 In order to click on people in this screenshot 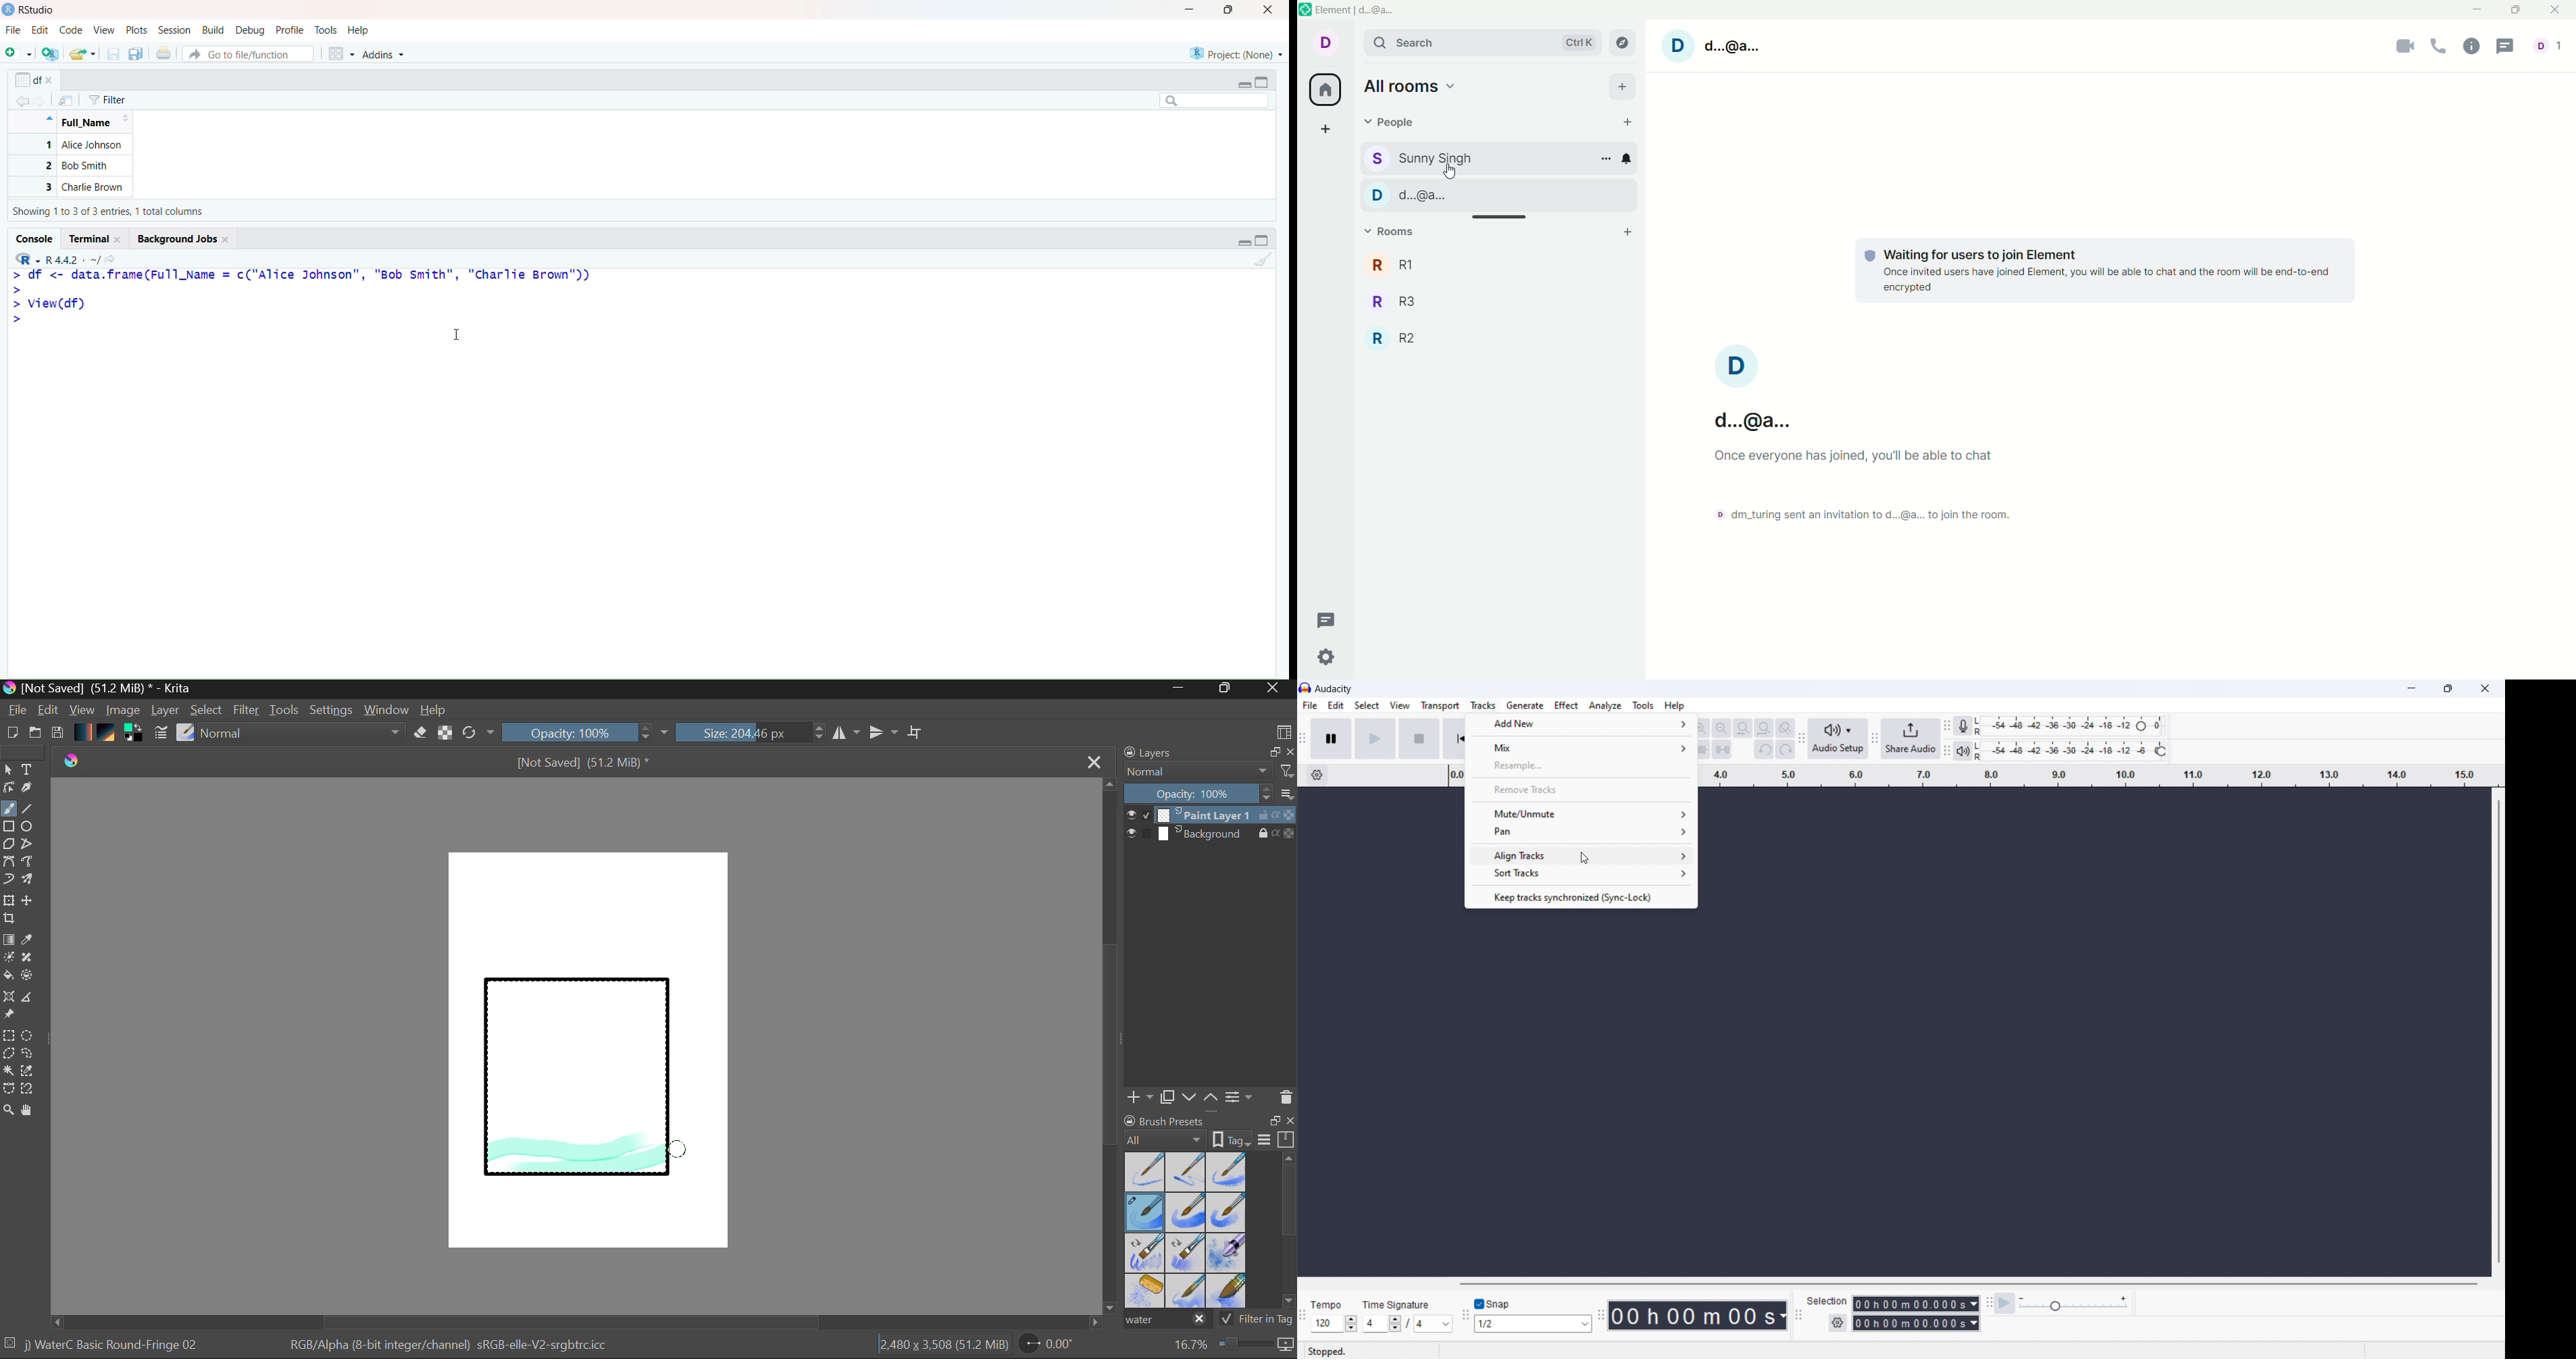, I will do `click(1486, 195)`.